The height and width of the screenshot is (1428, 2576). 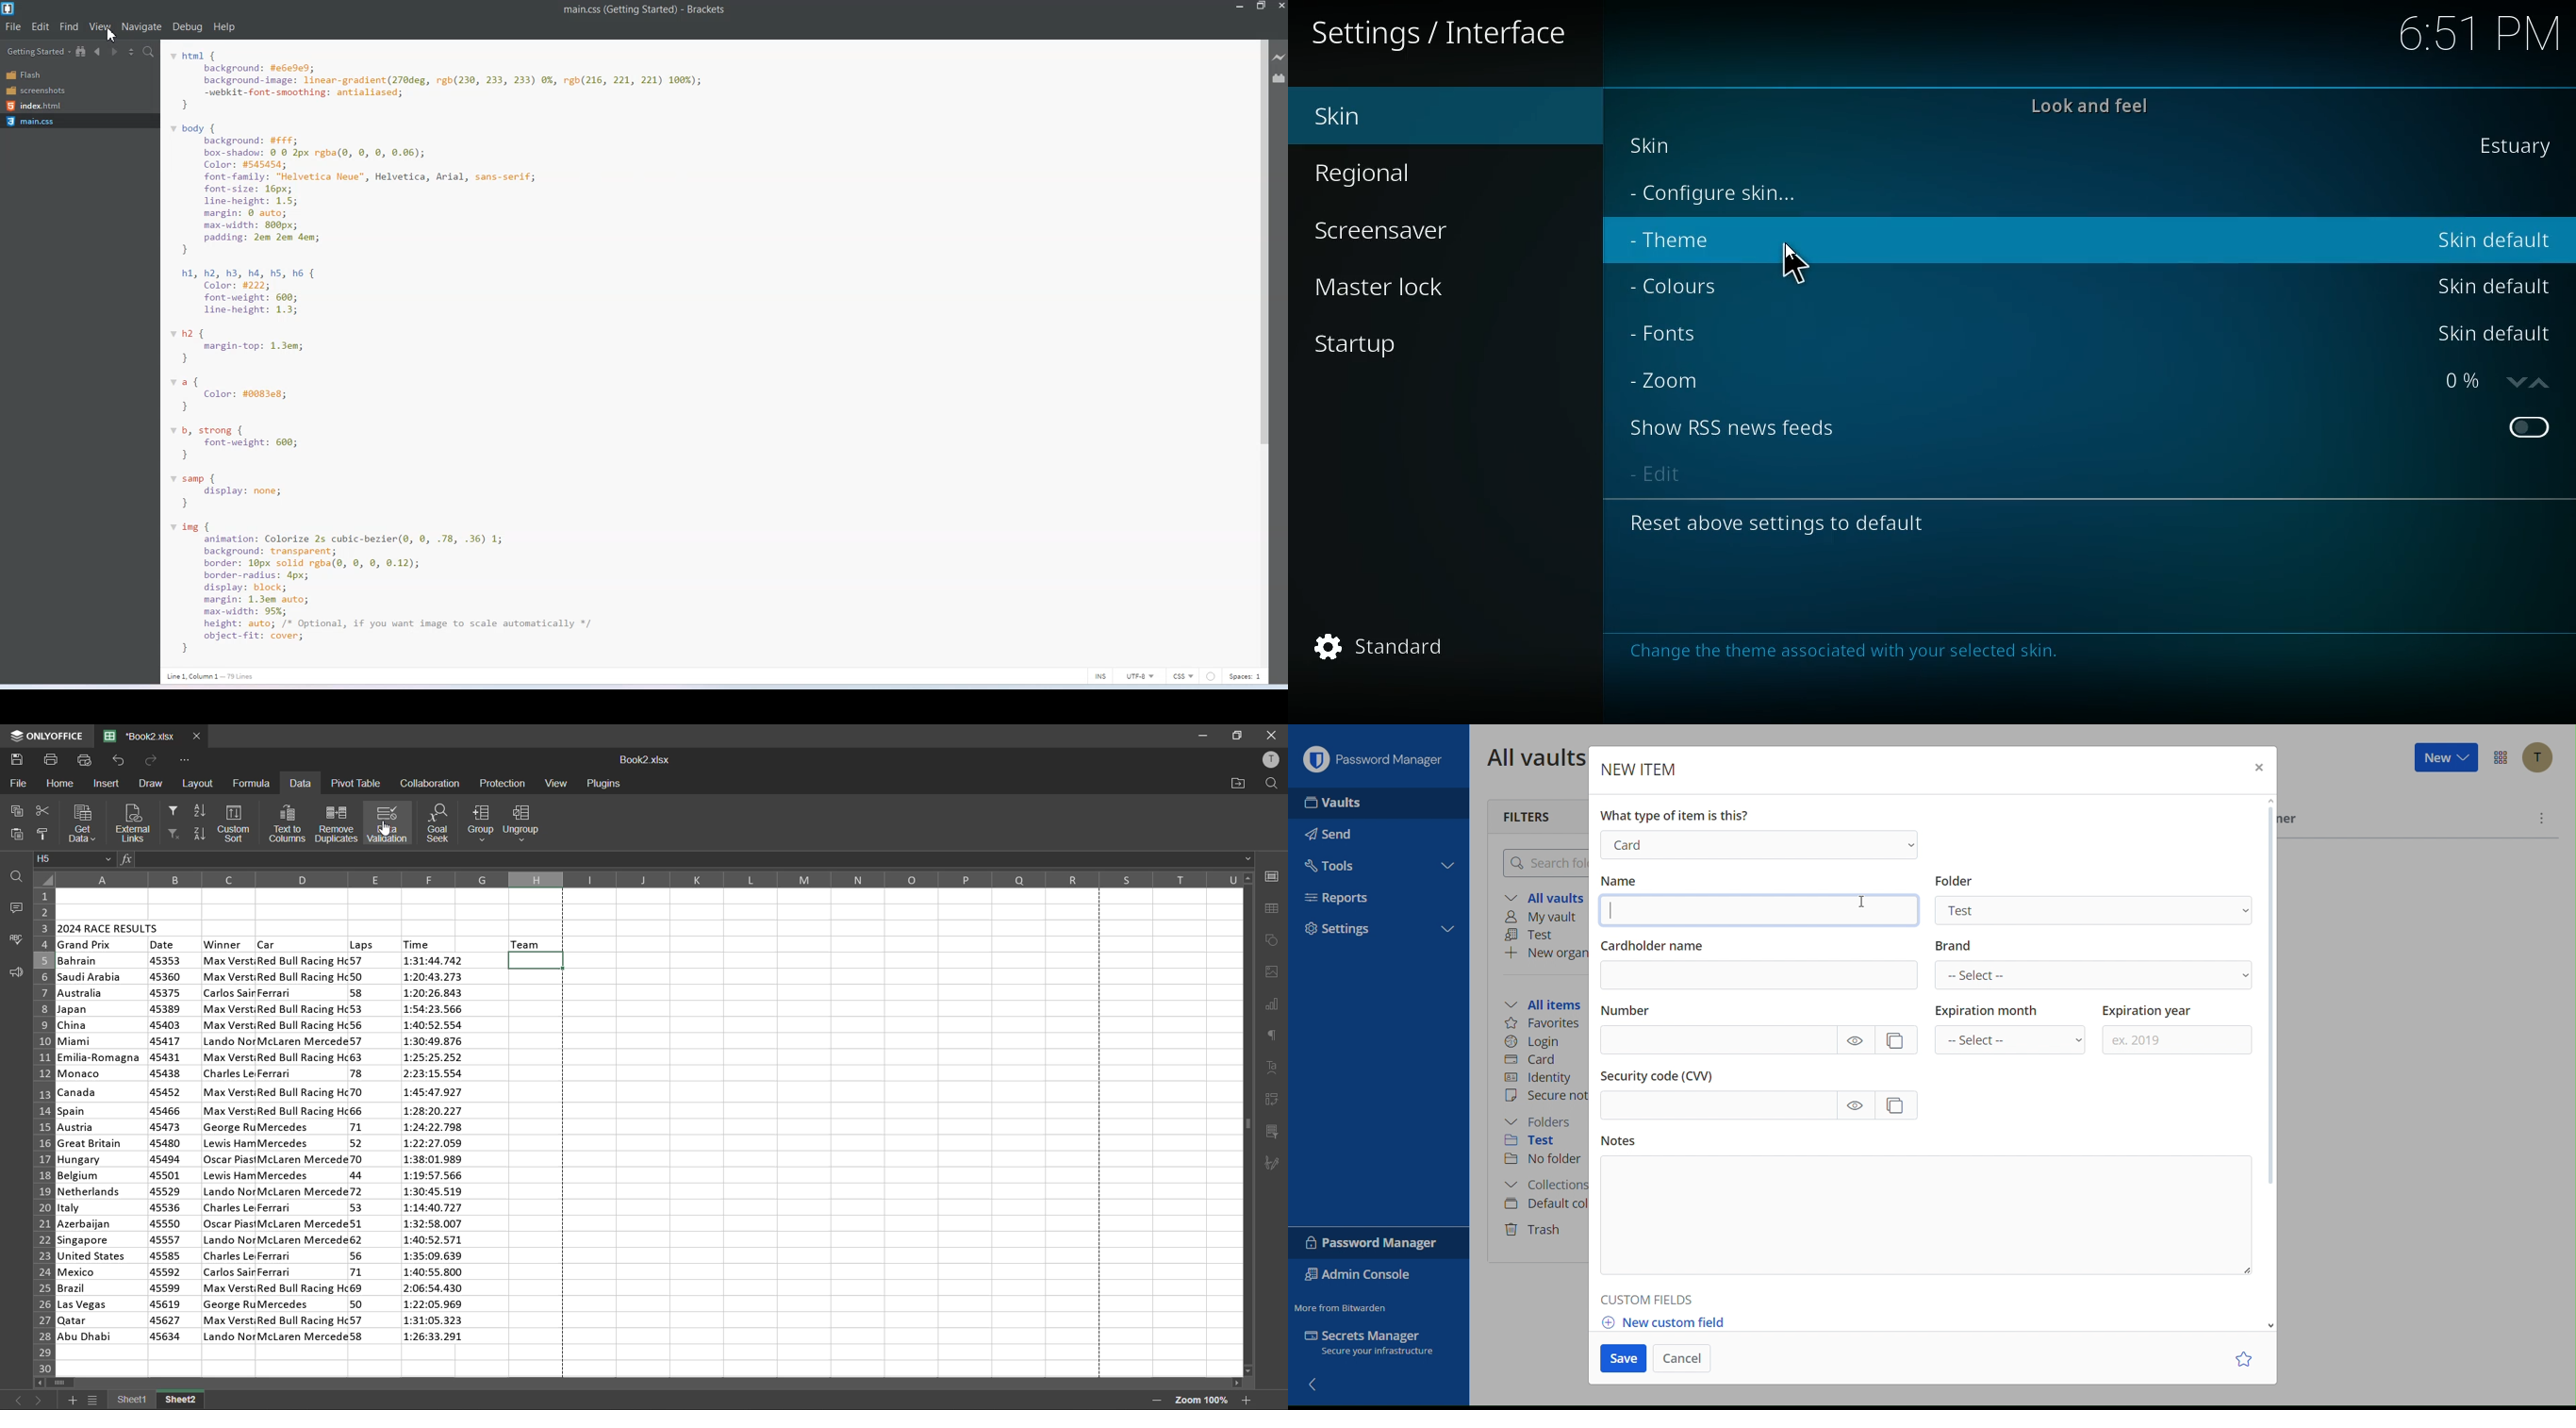 I want to click on cursor, so click(x=384, y=830).